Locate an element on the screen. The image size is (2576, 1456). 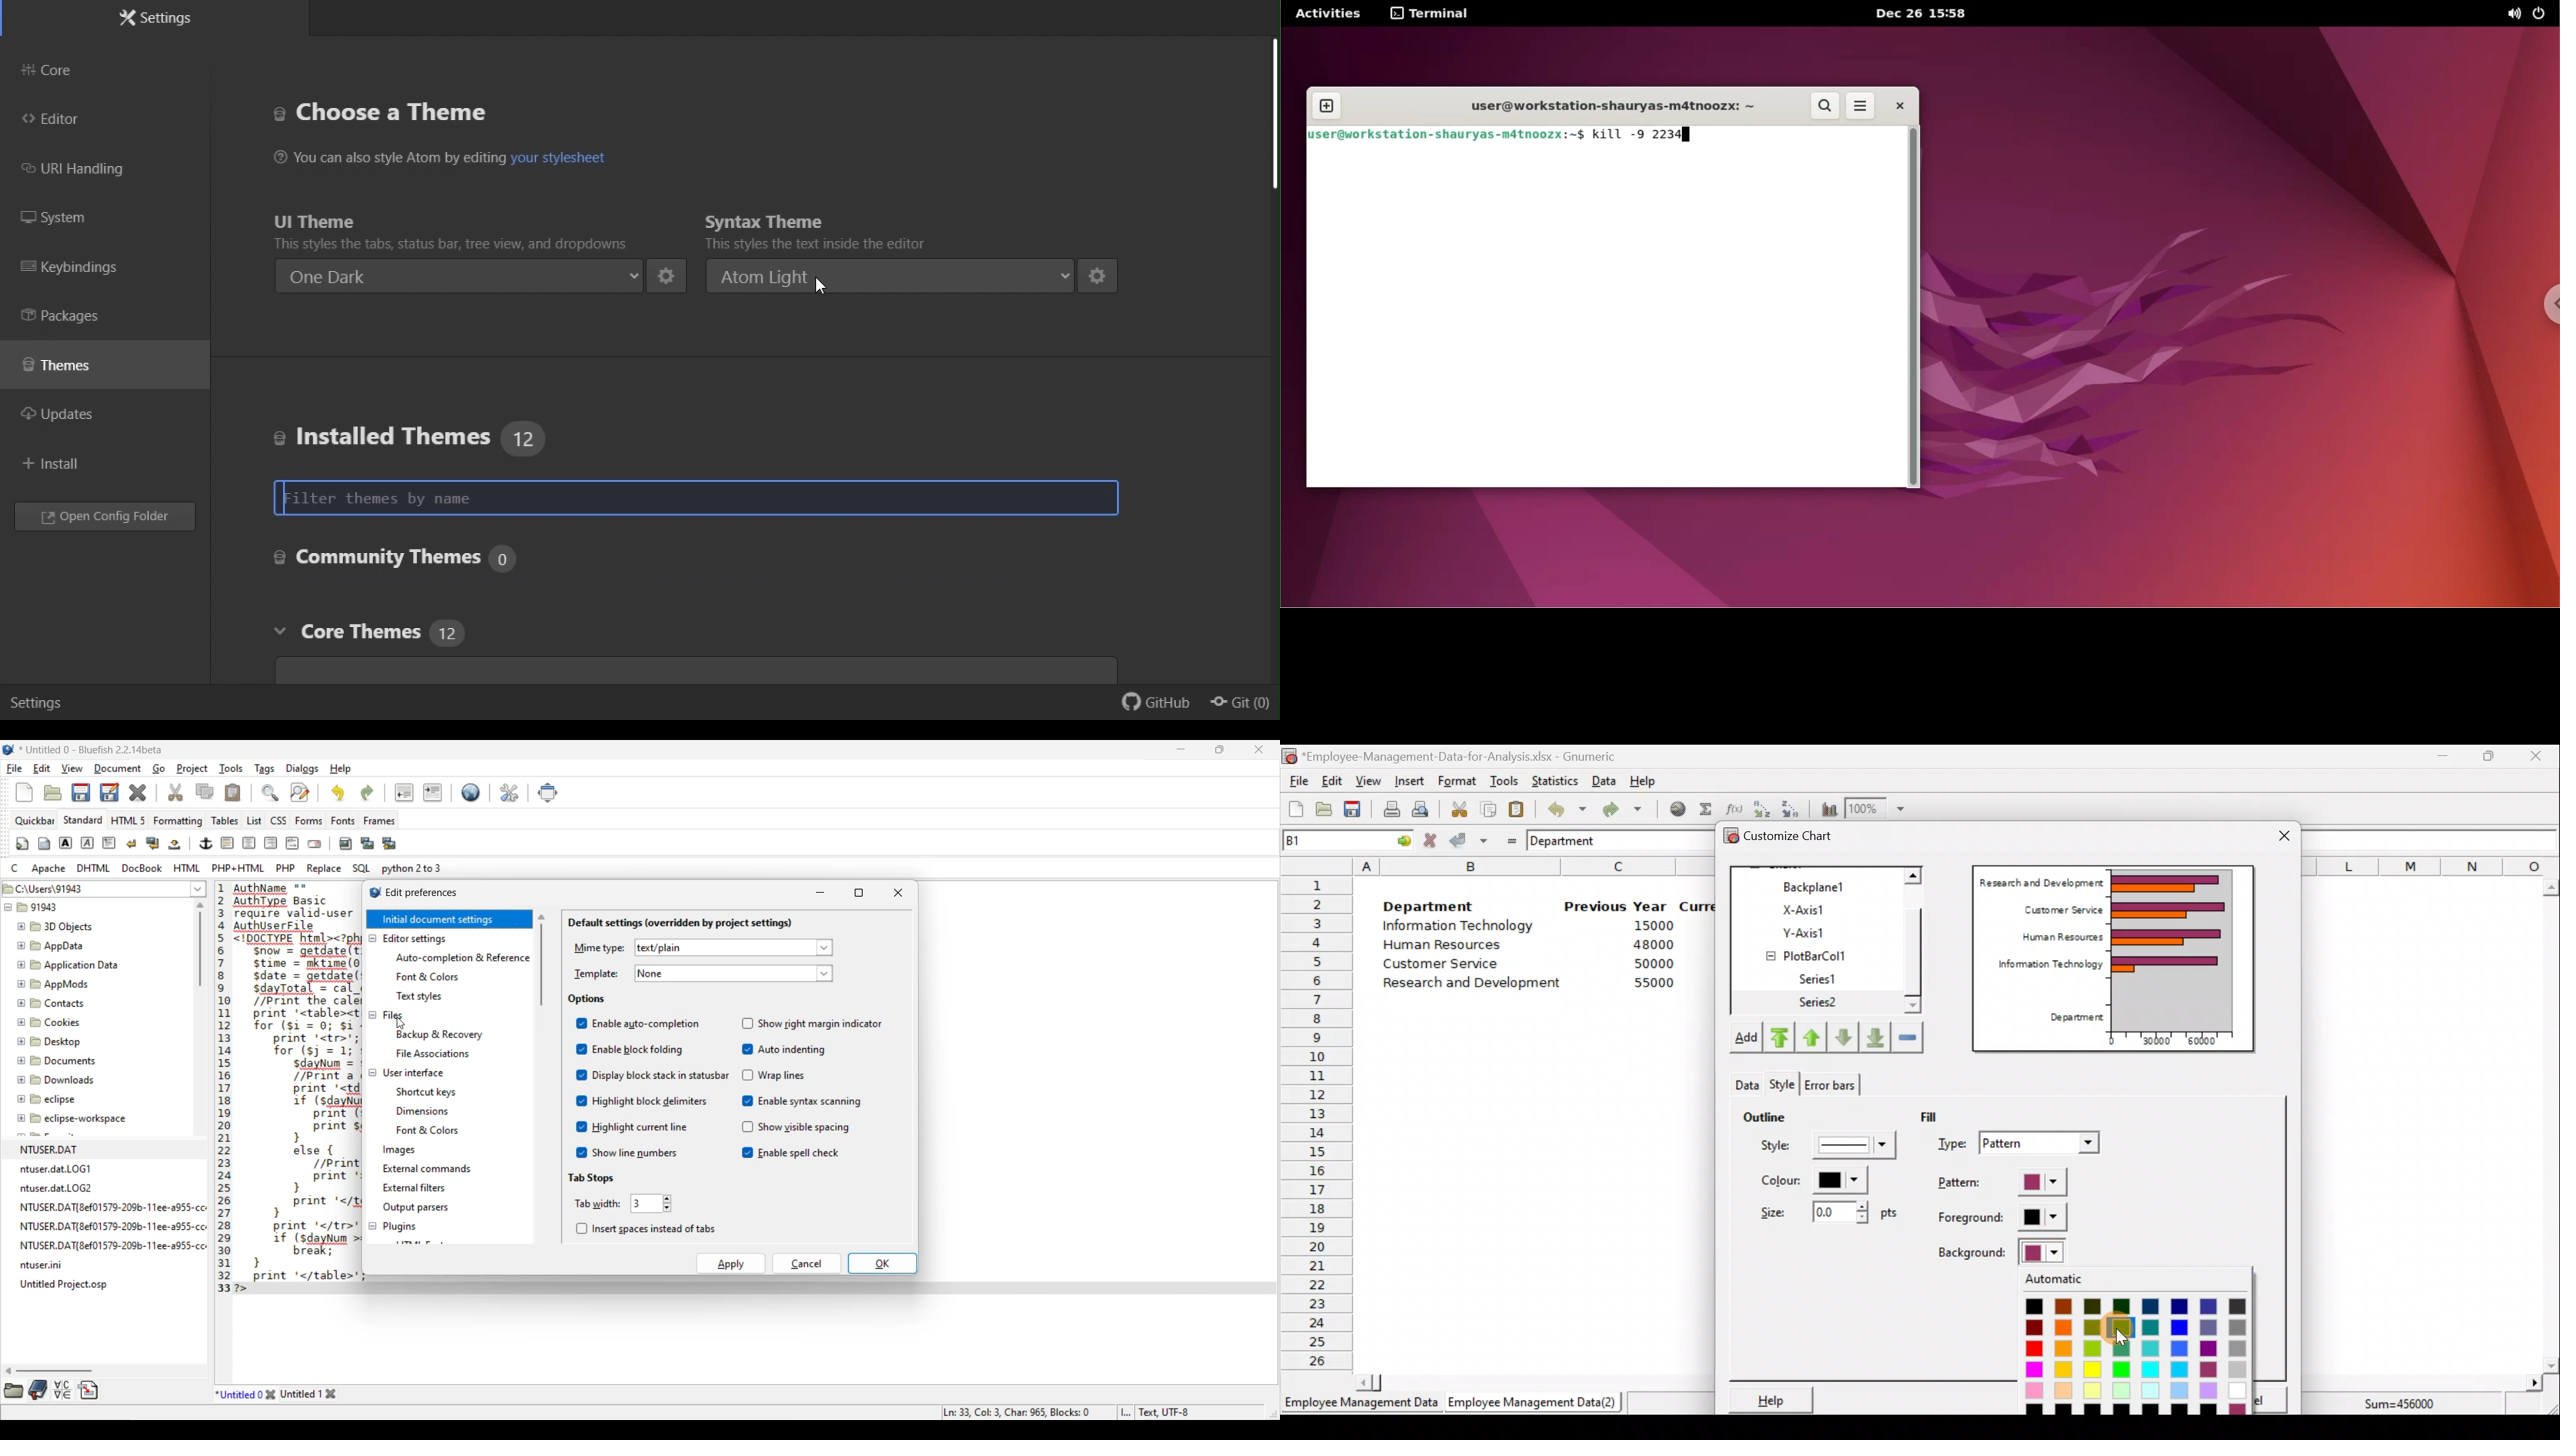
Move is located at coordinates (548, 793).